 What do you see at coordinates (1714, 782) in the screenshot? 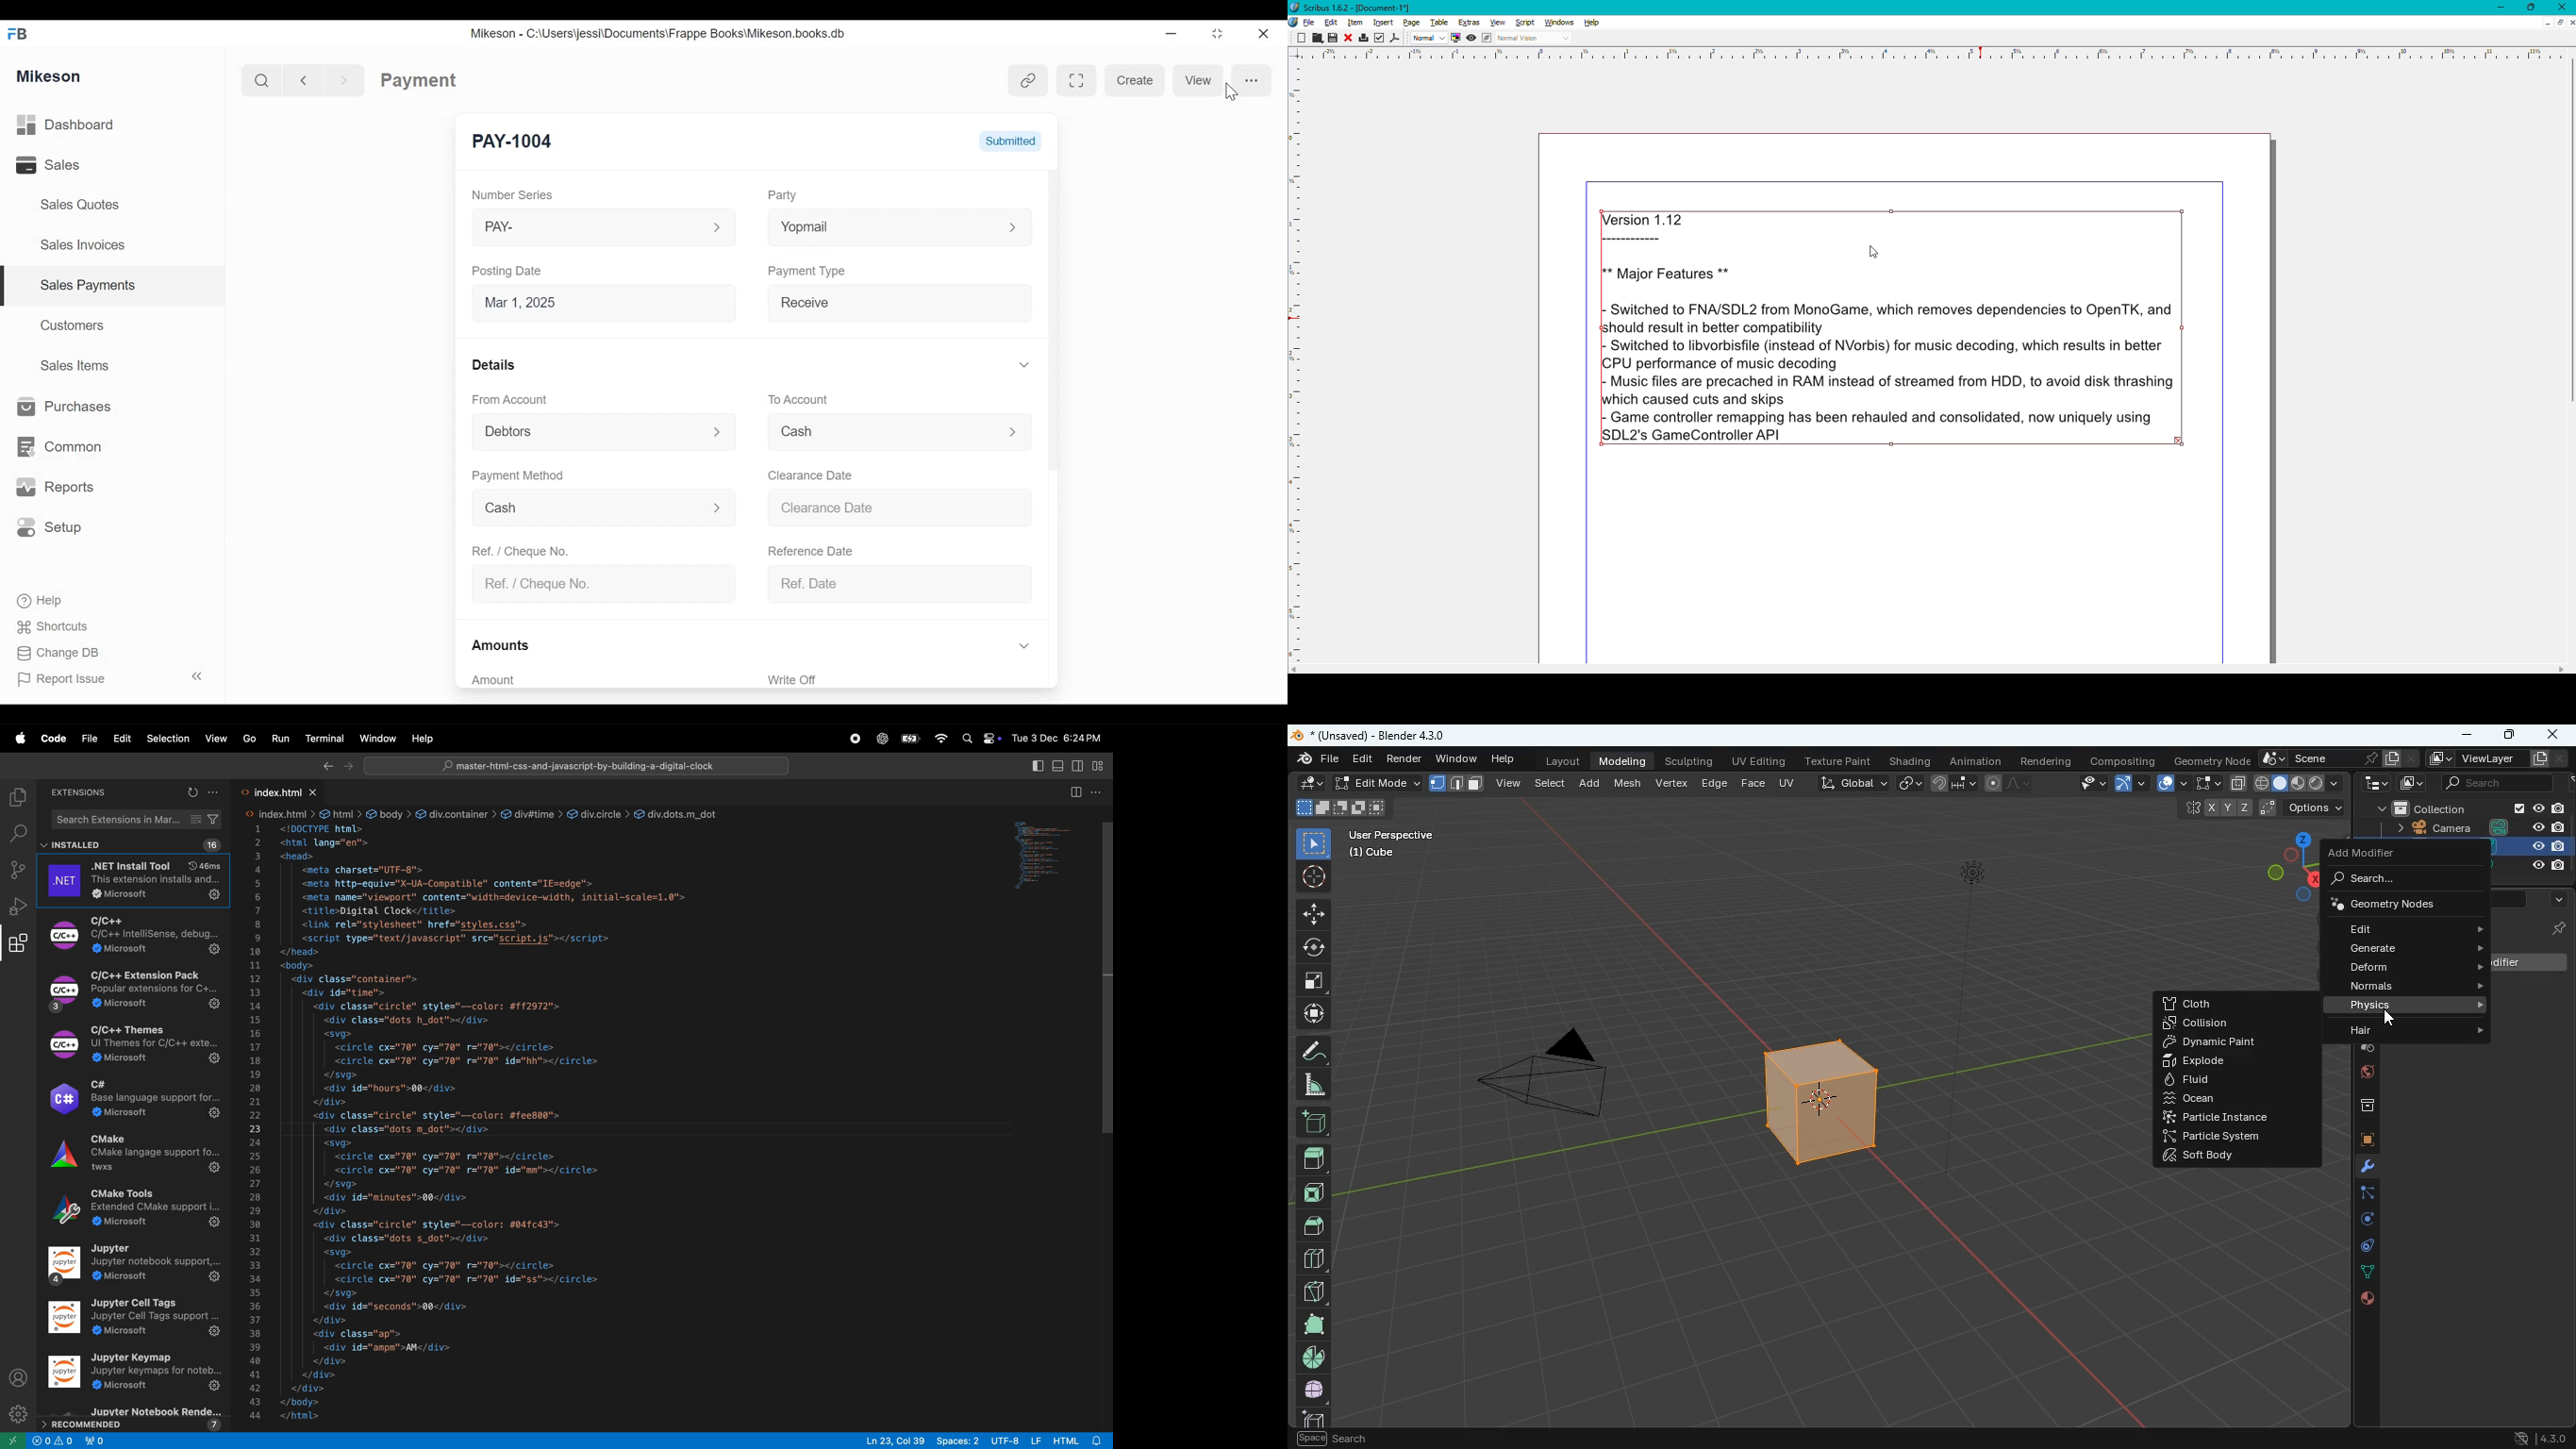
I see `edge` at bounding box center [1714, 782].